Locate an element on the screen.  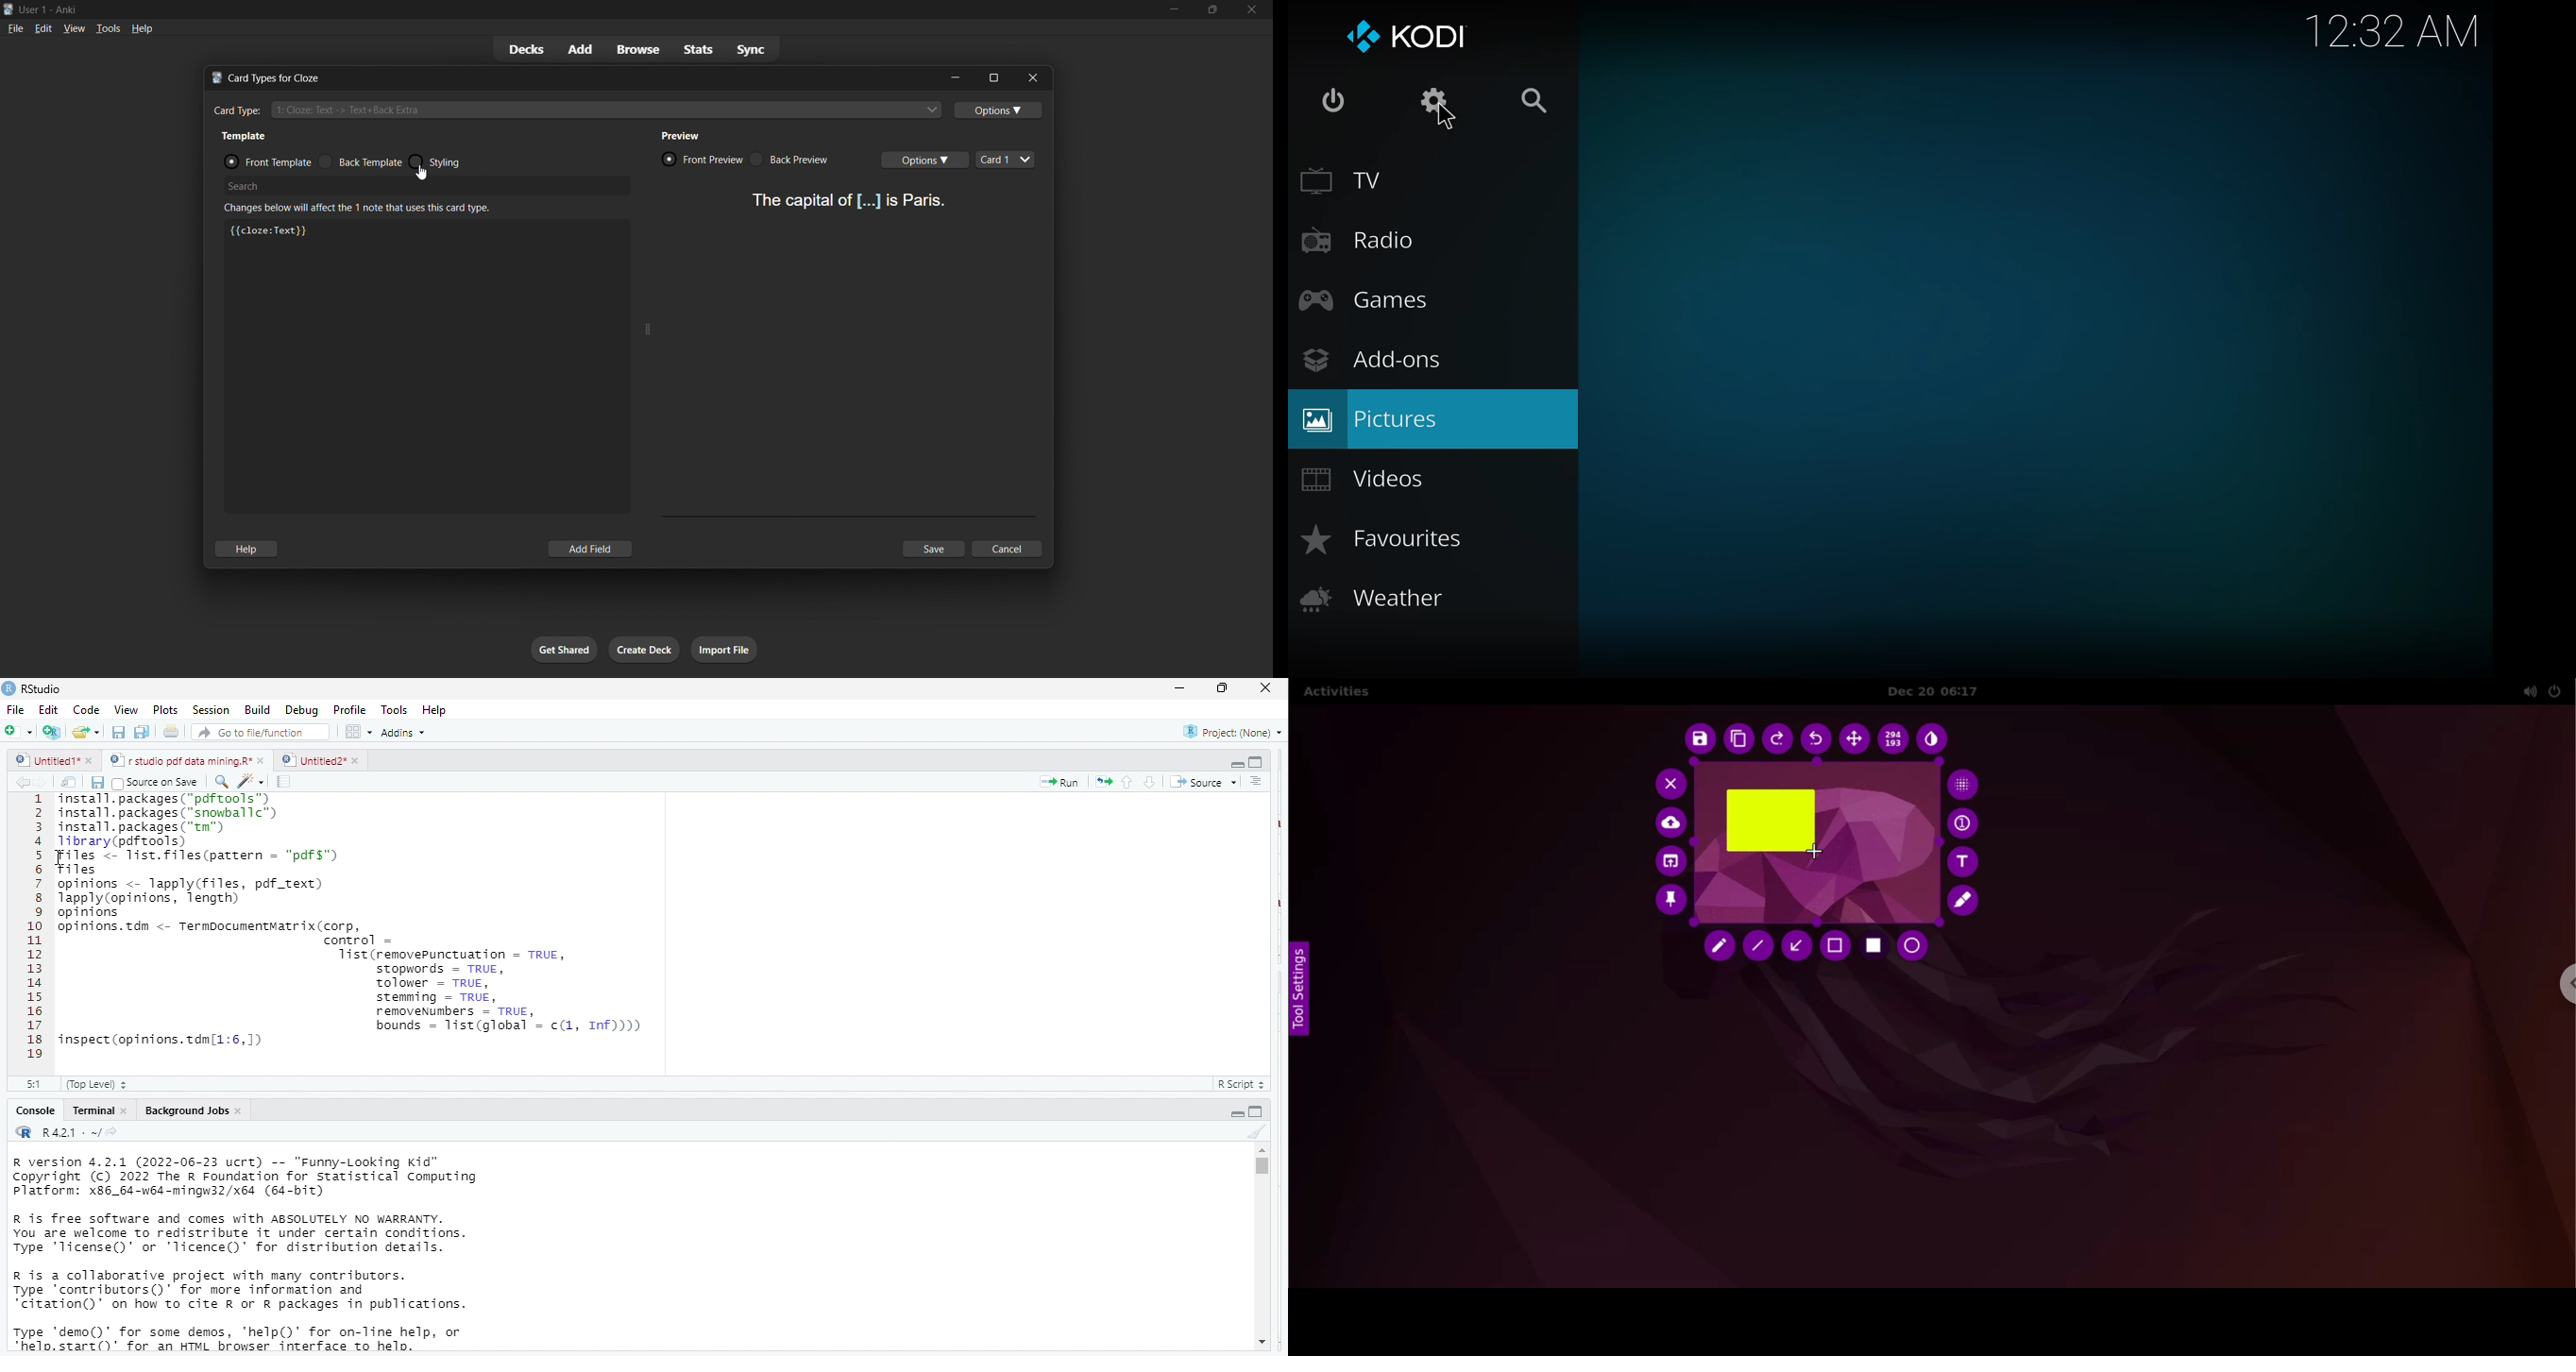
hide r script is located at coordinates (1237, 765).